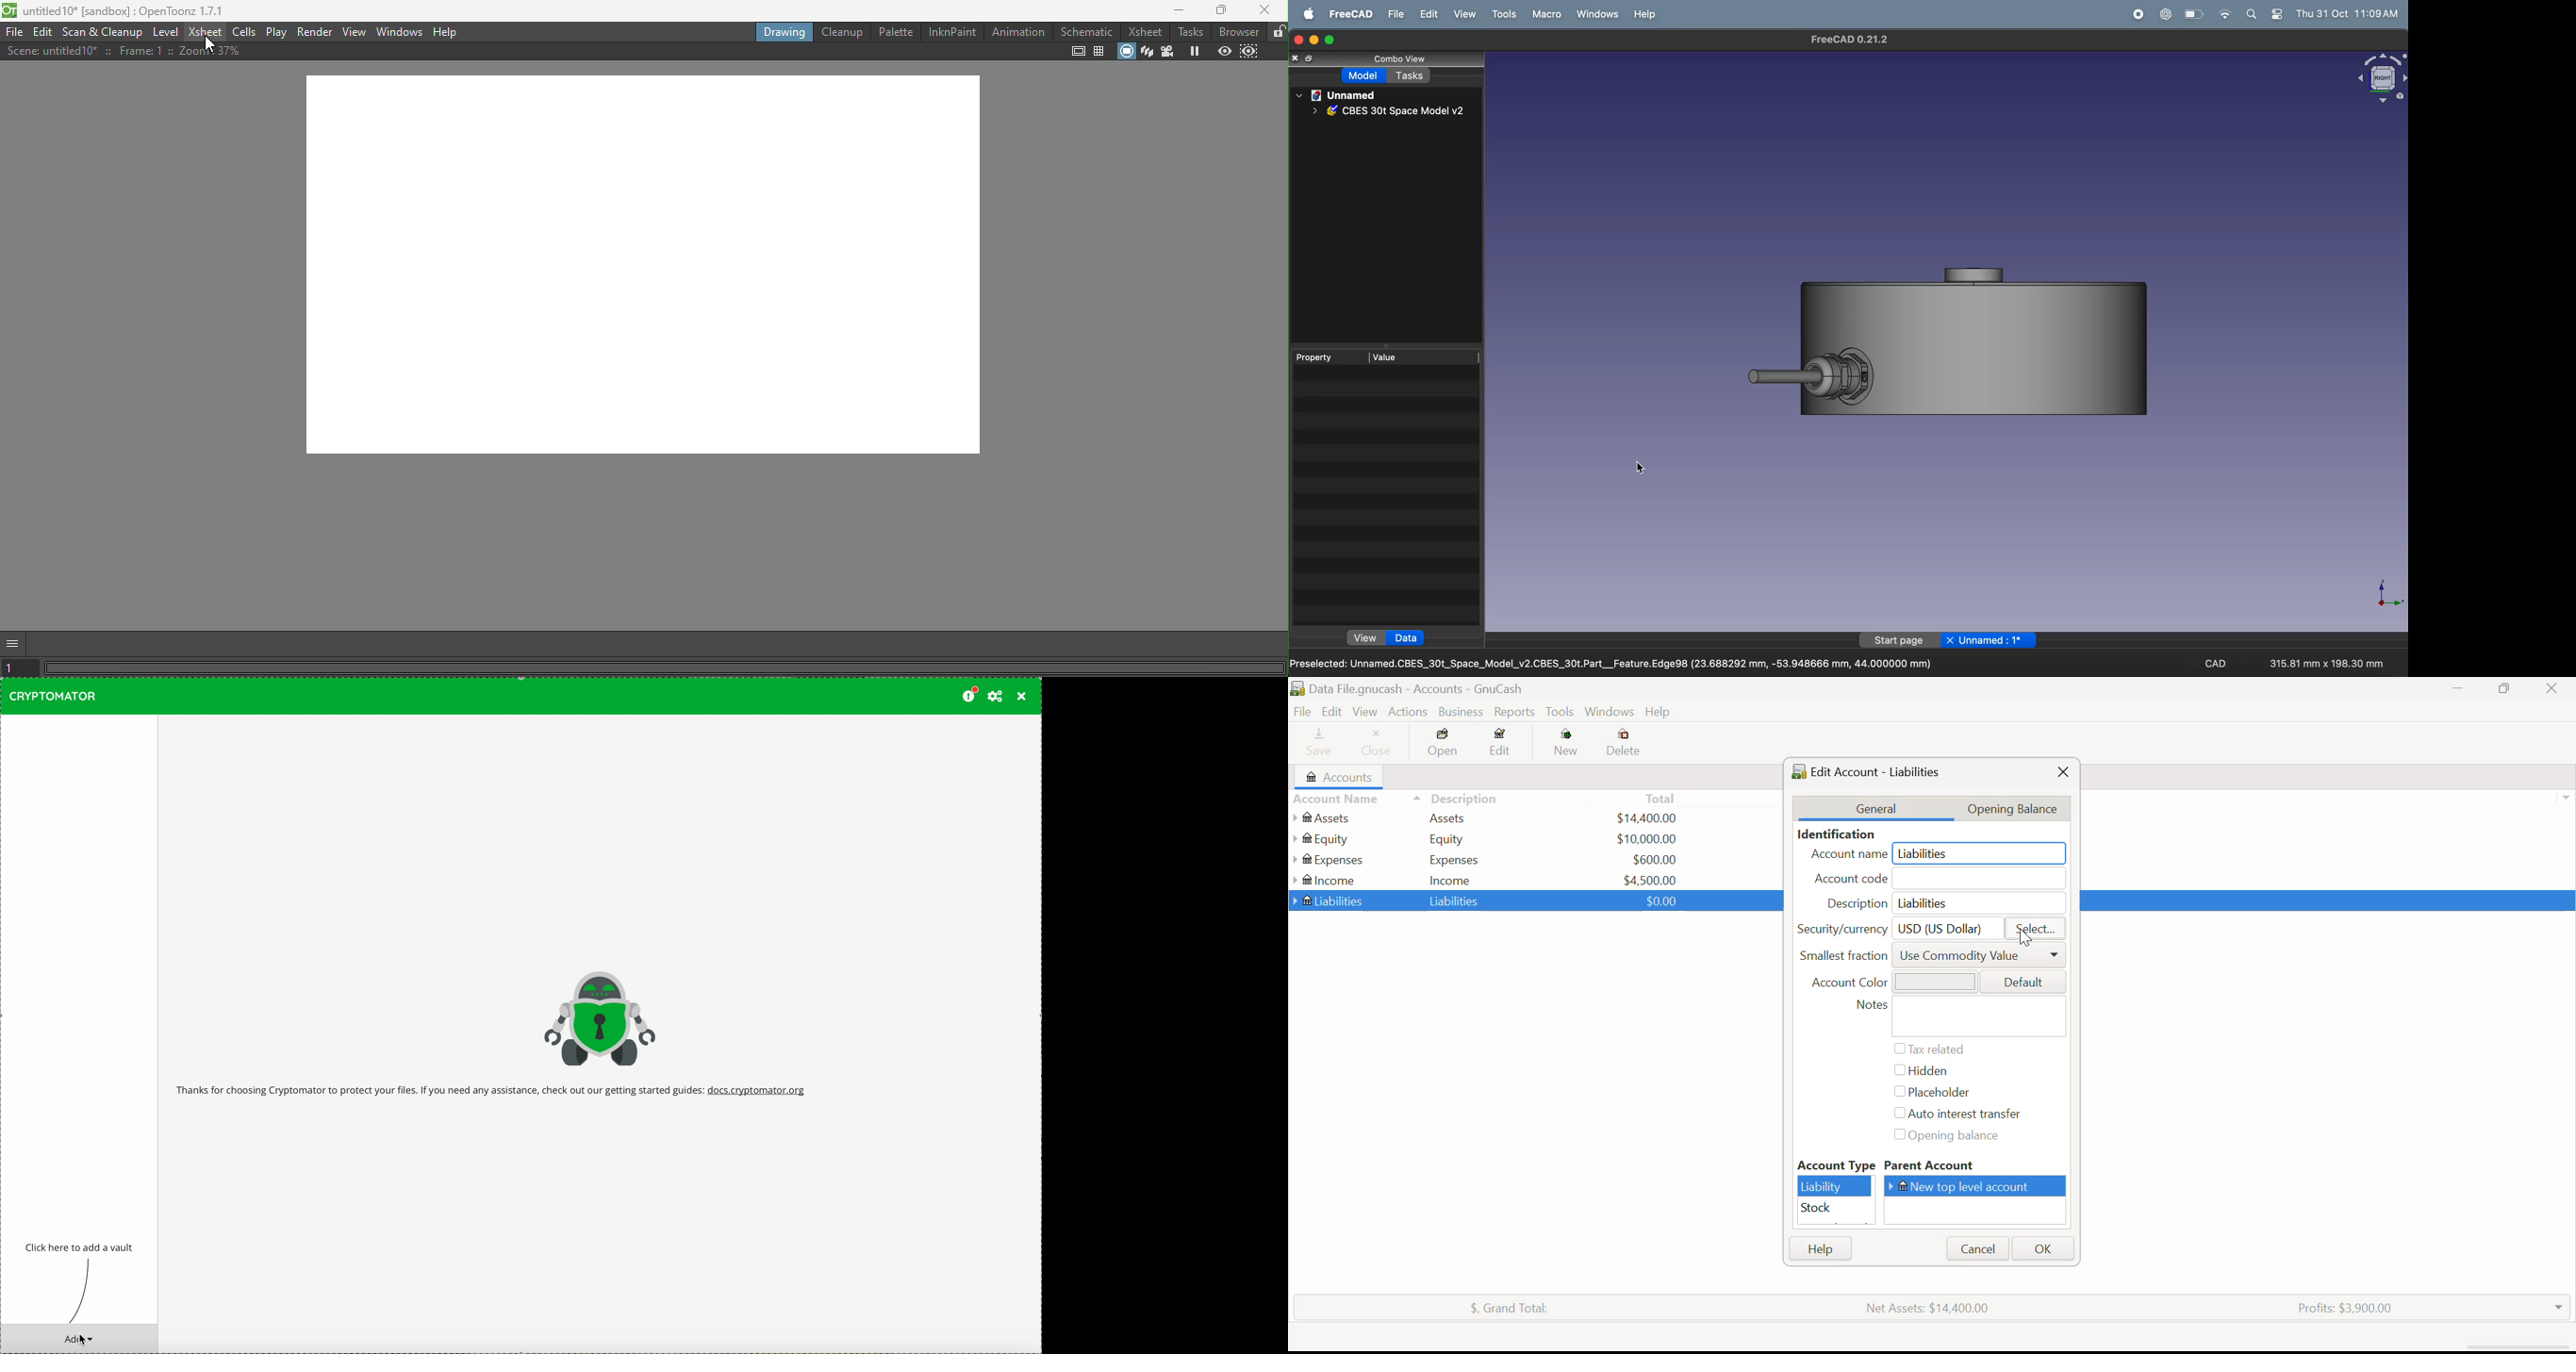 The width and height of the screenshot is (2576, 1372). Describe the element at coordinates (1298, 40) in the screenshot. I see `close` at that location.